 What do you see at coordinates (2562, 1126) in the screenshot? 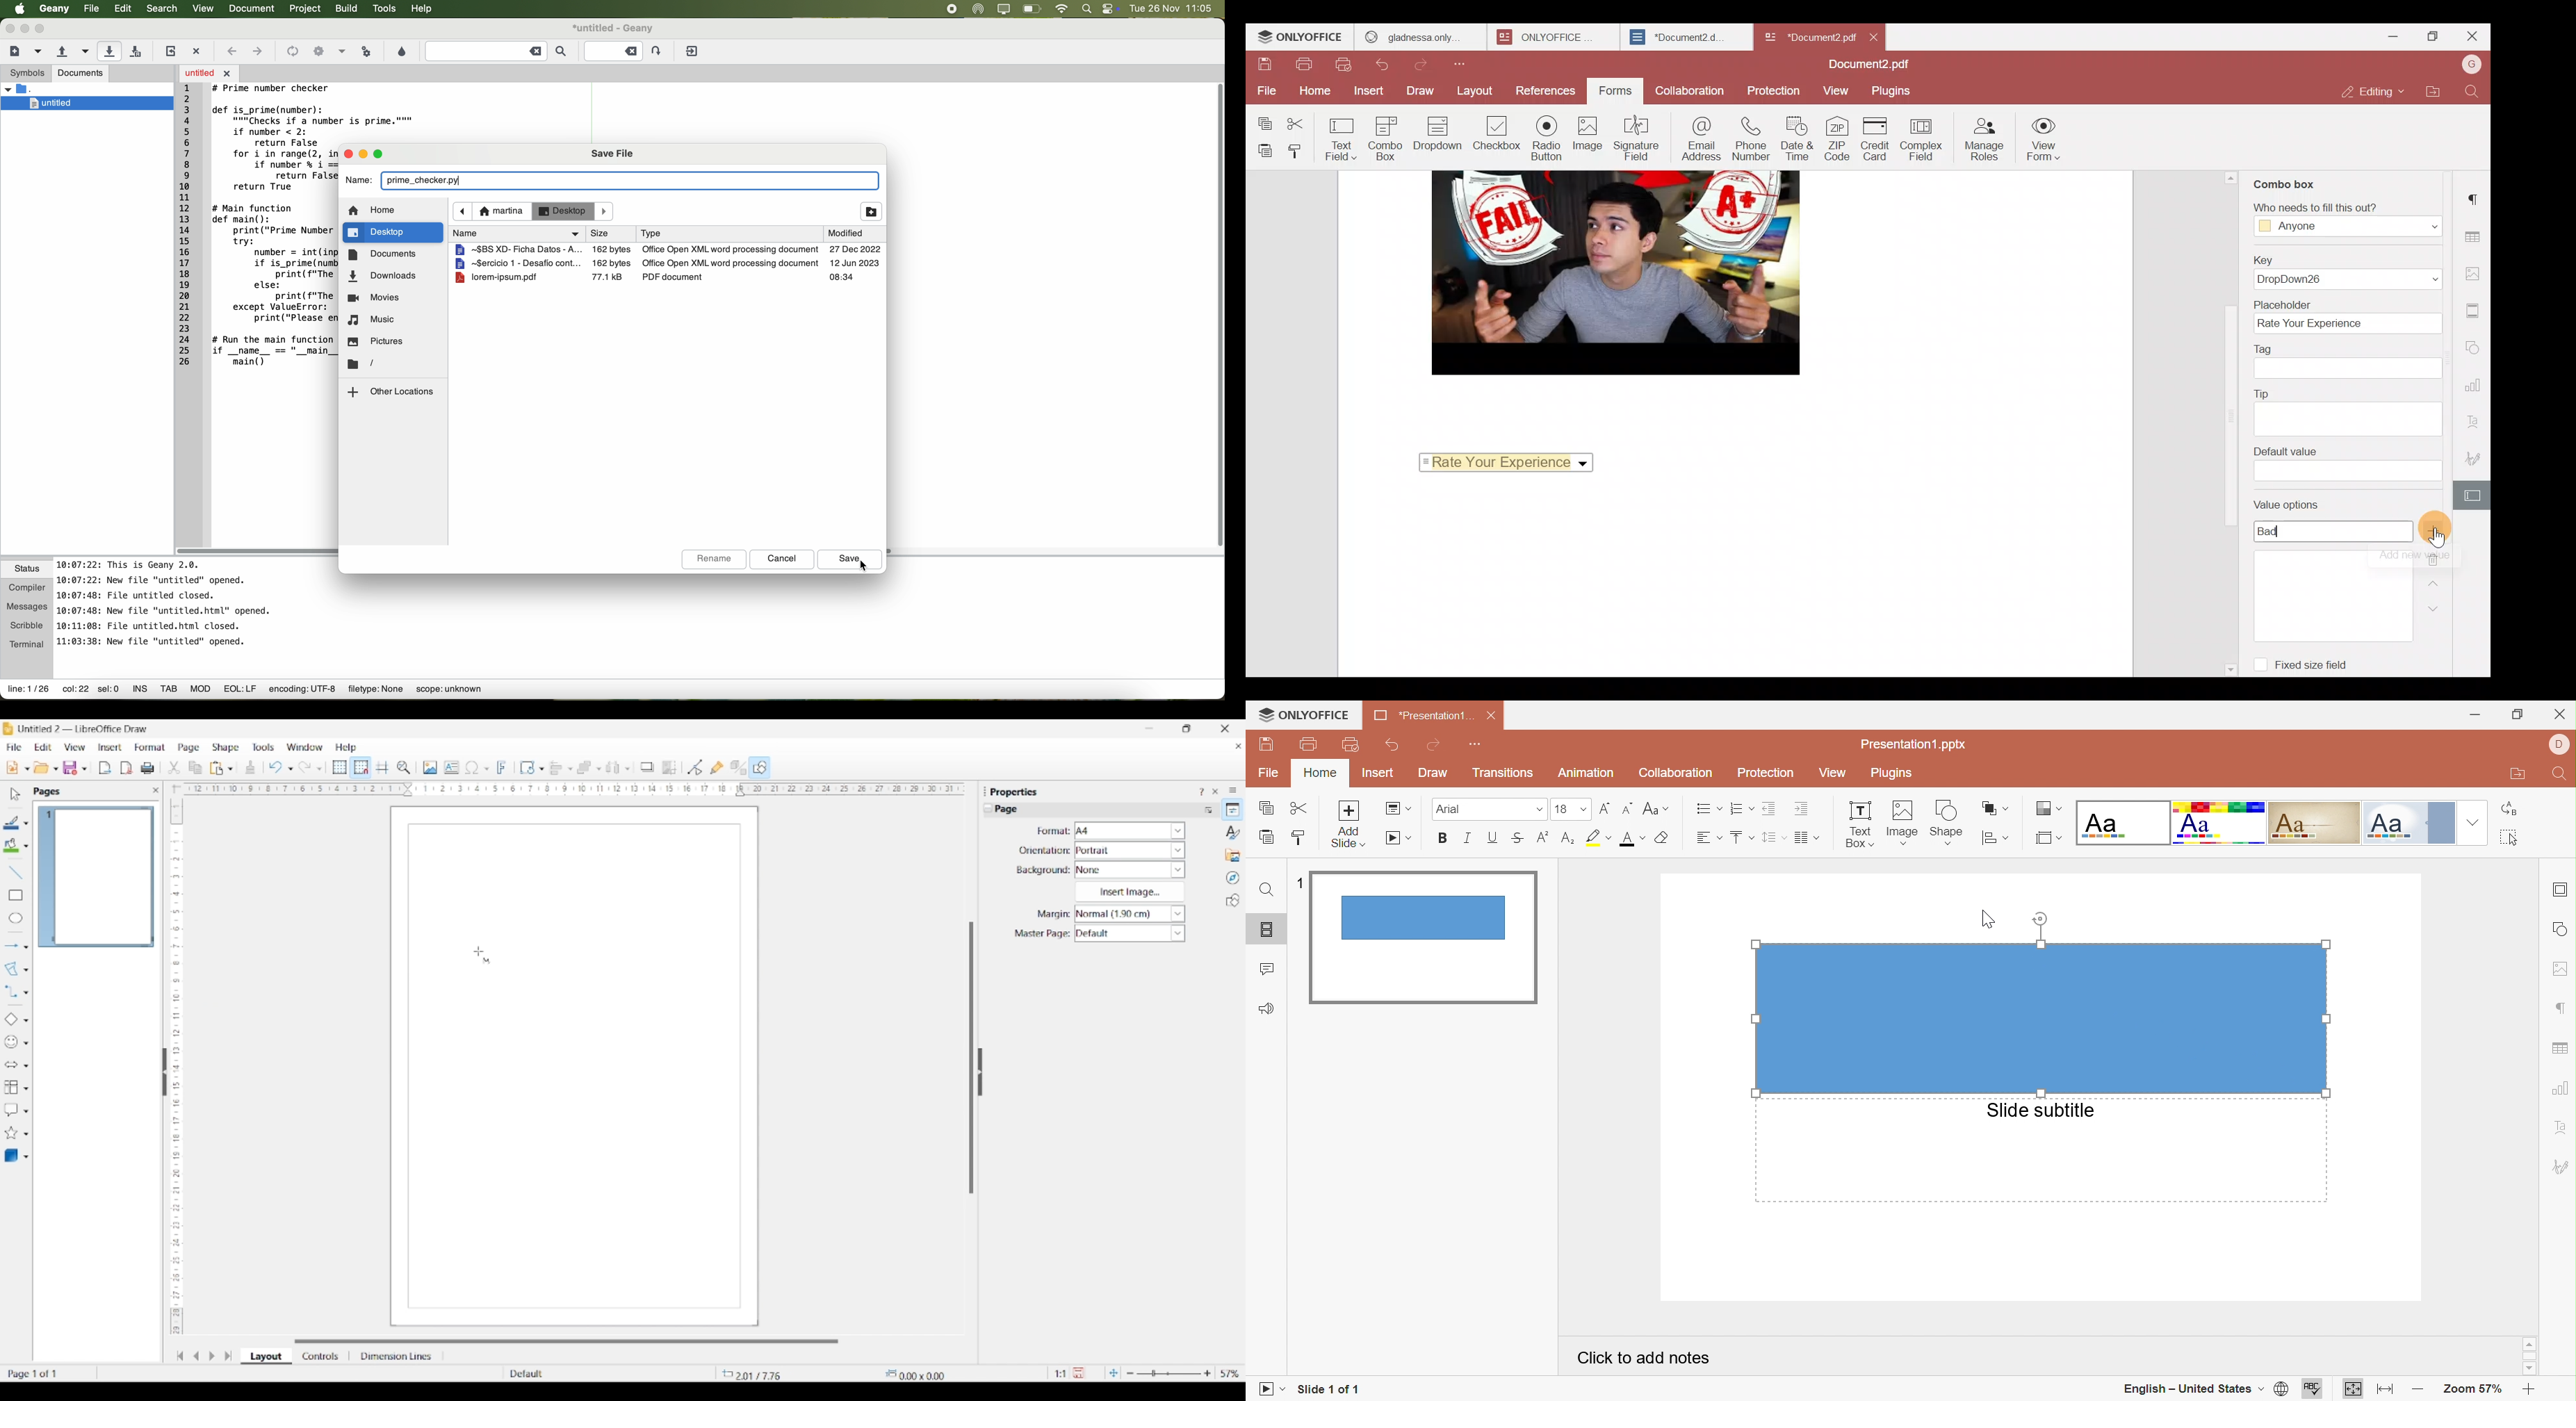
I see `Text art settings` at bounding box center [2562, 1126].